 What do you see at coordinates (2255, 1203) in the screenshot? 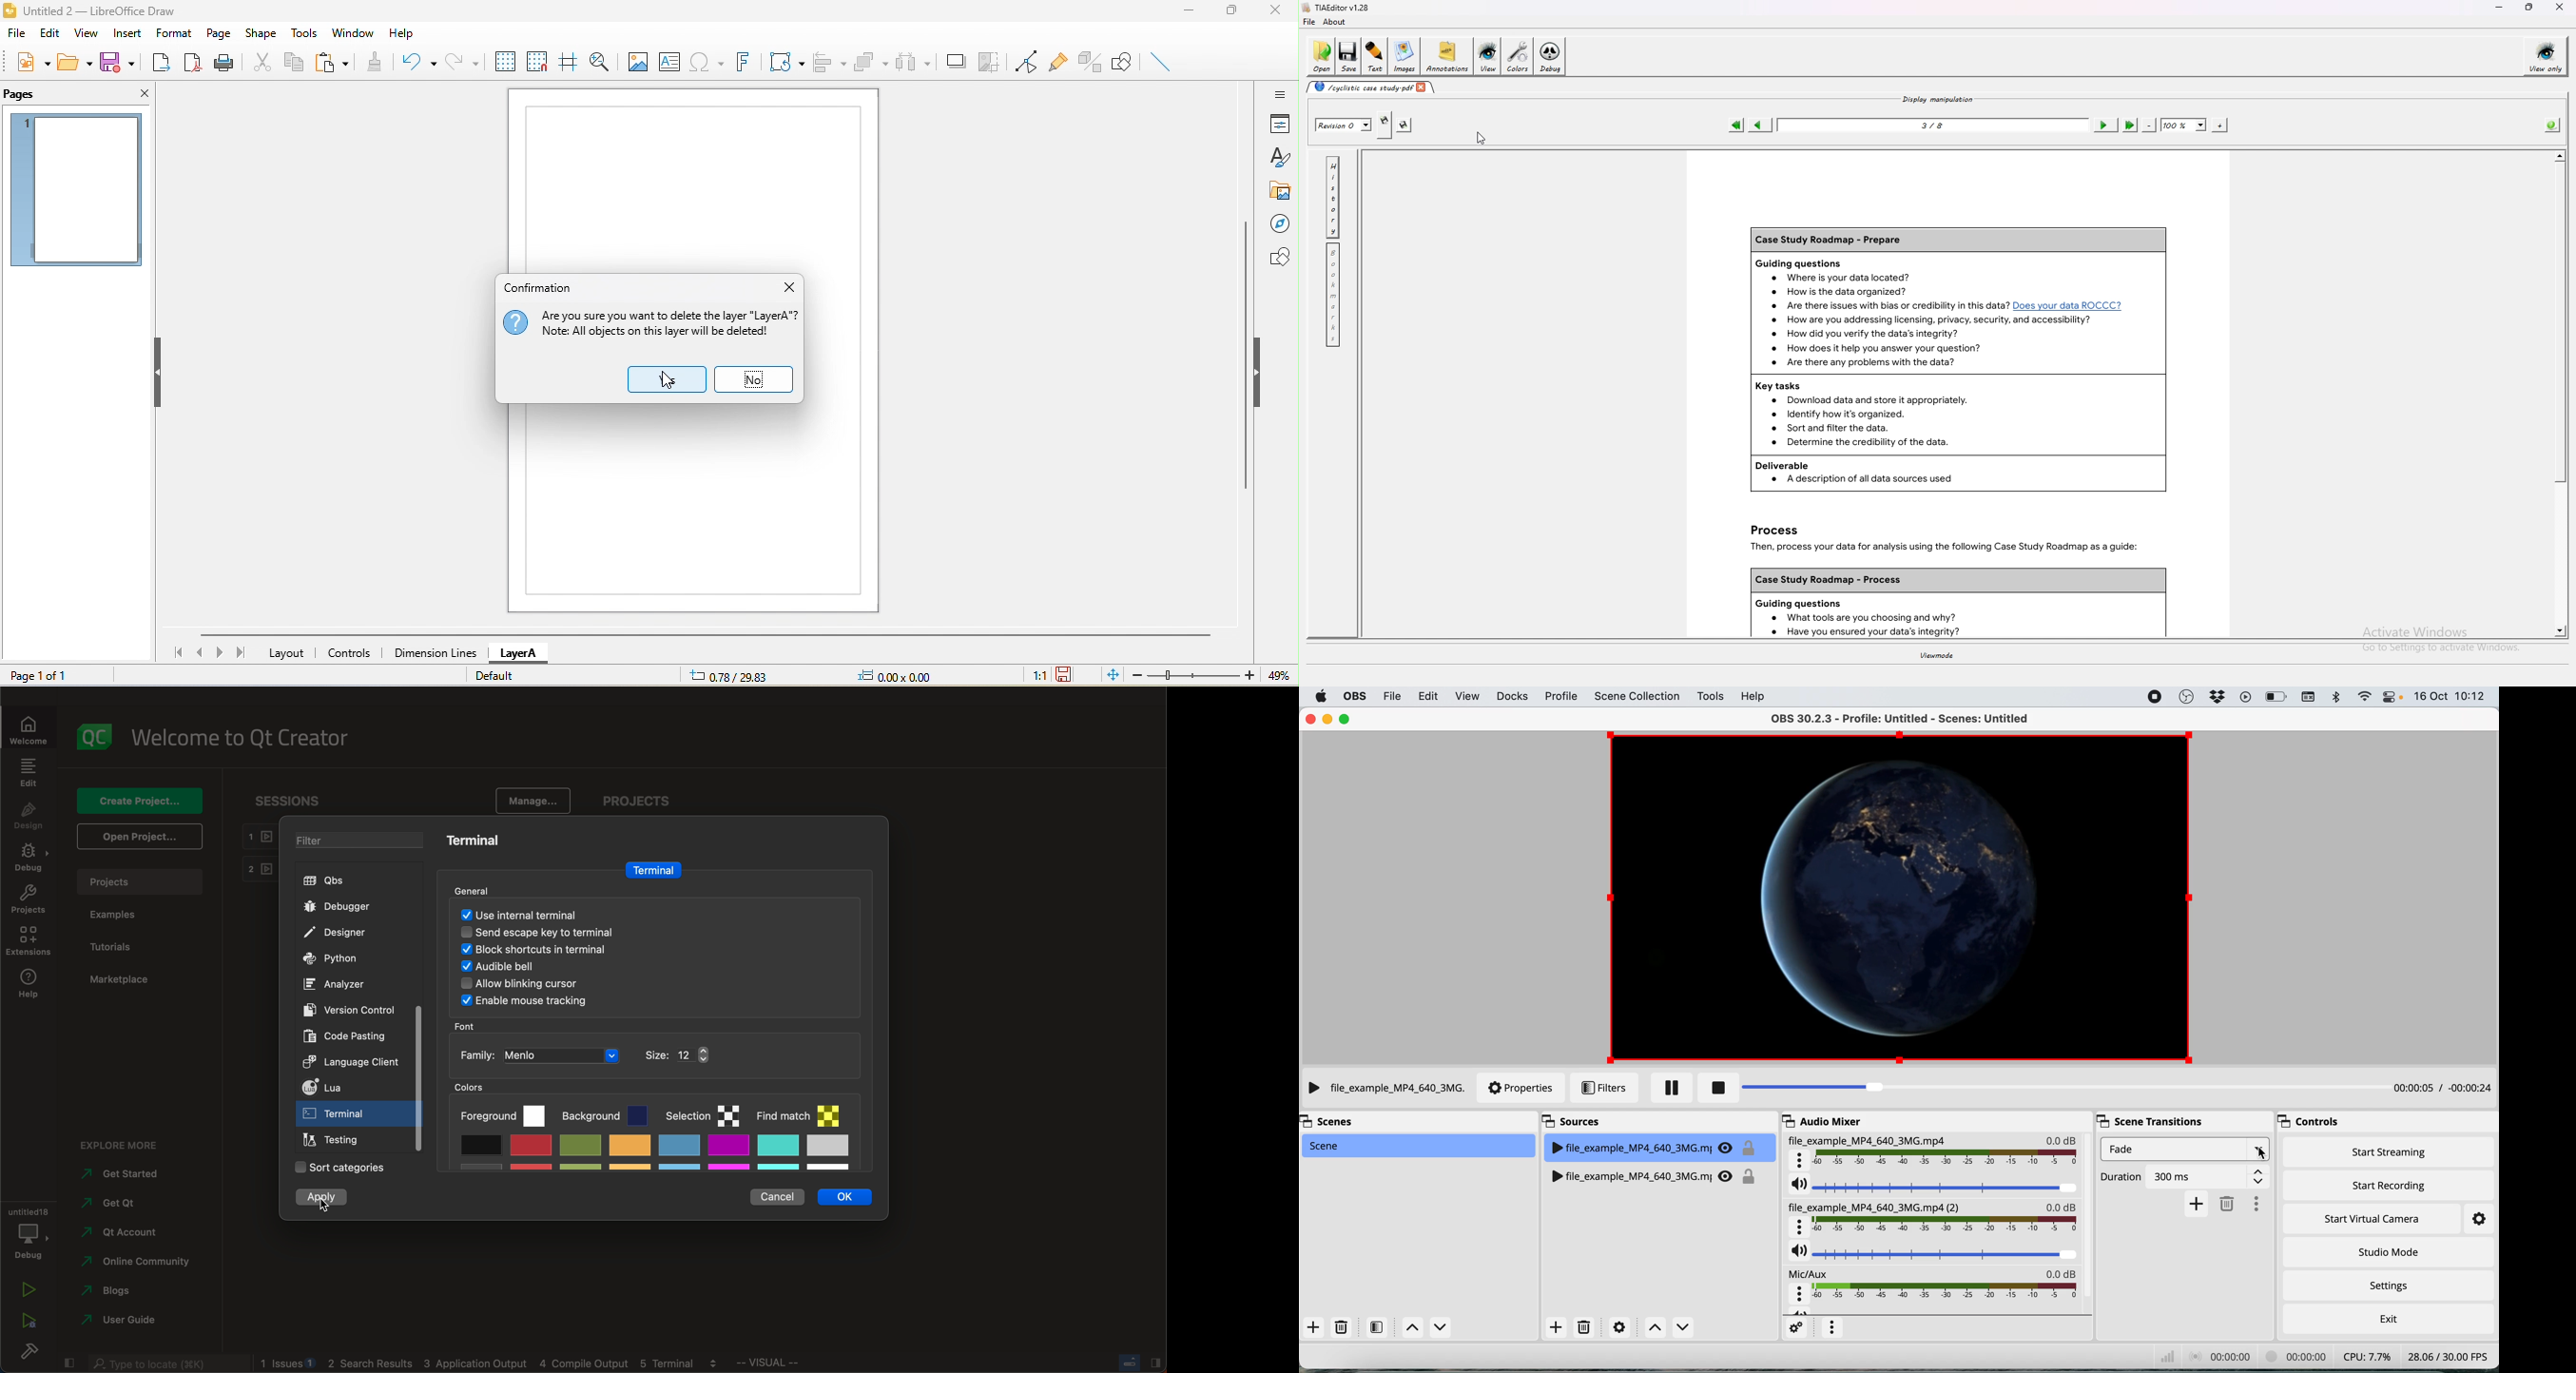
I see `more options` at bounding box center [2255, 1203].